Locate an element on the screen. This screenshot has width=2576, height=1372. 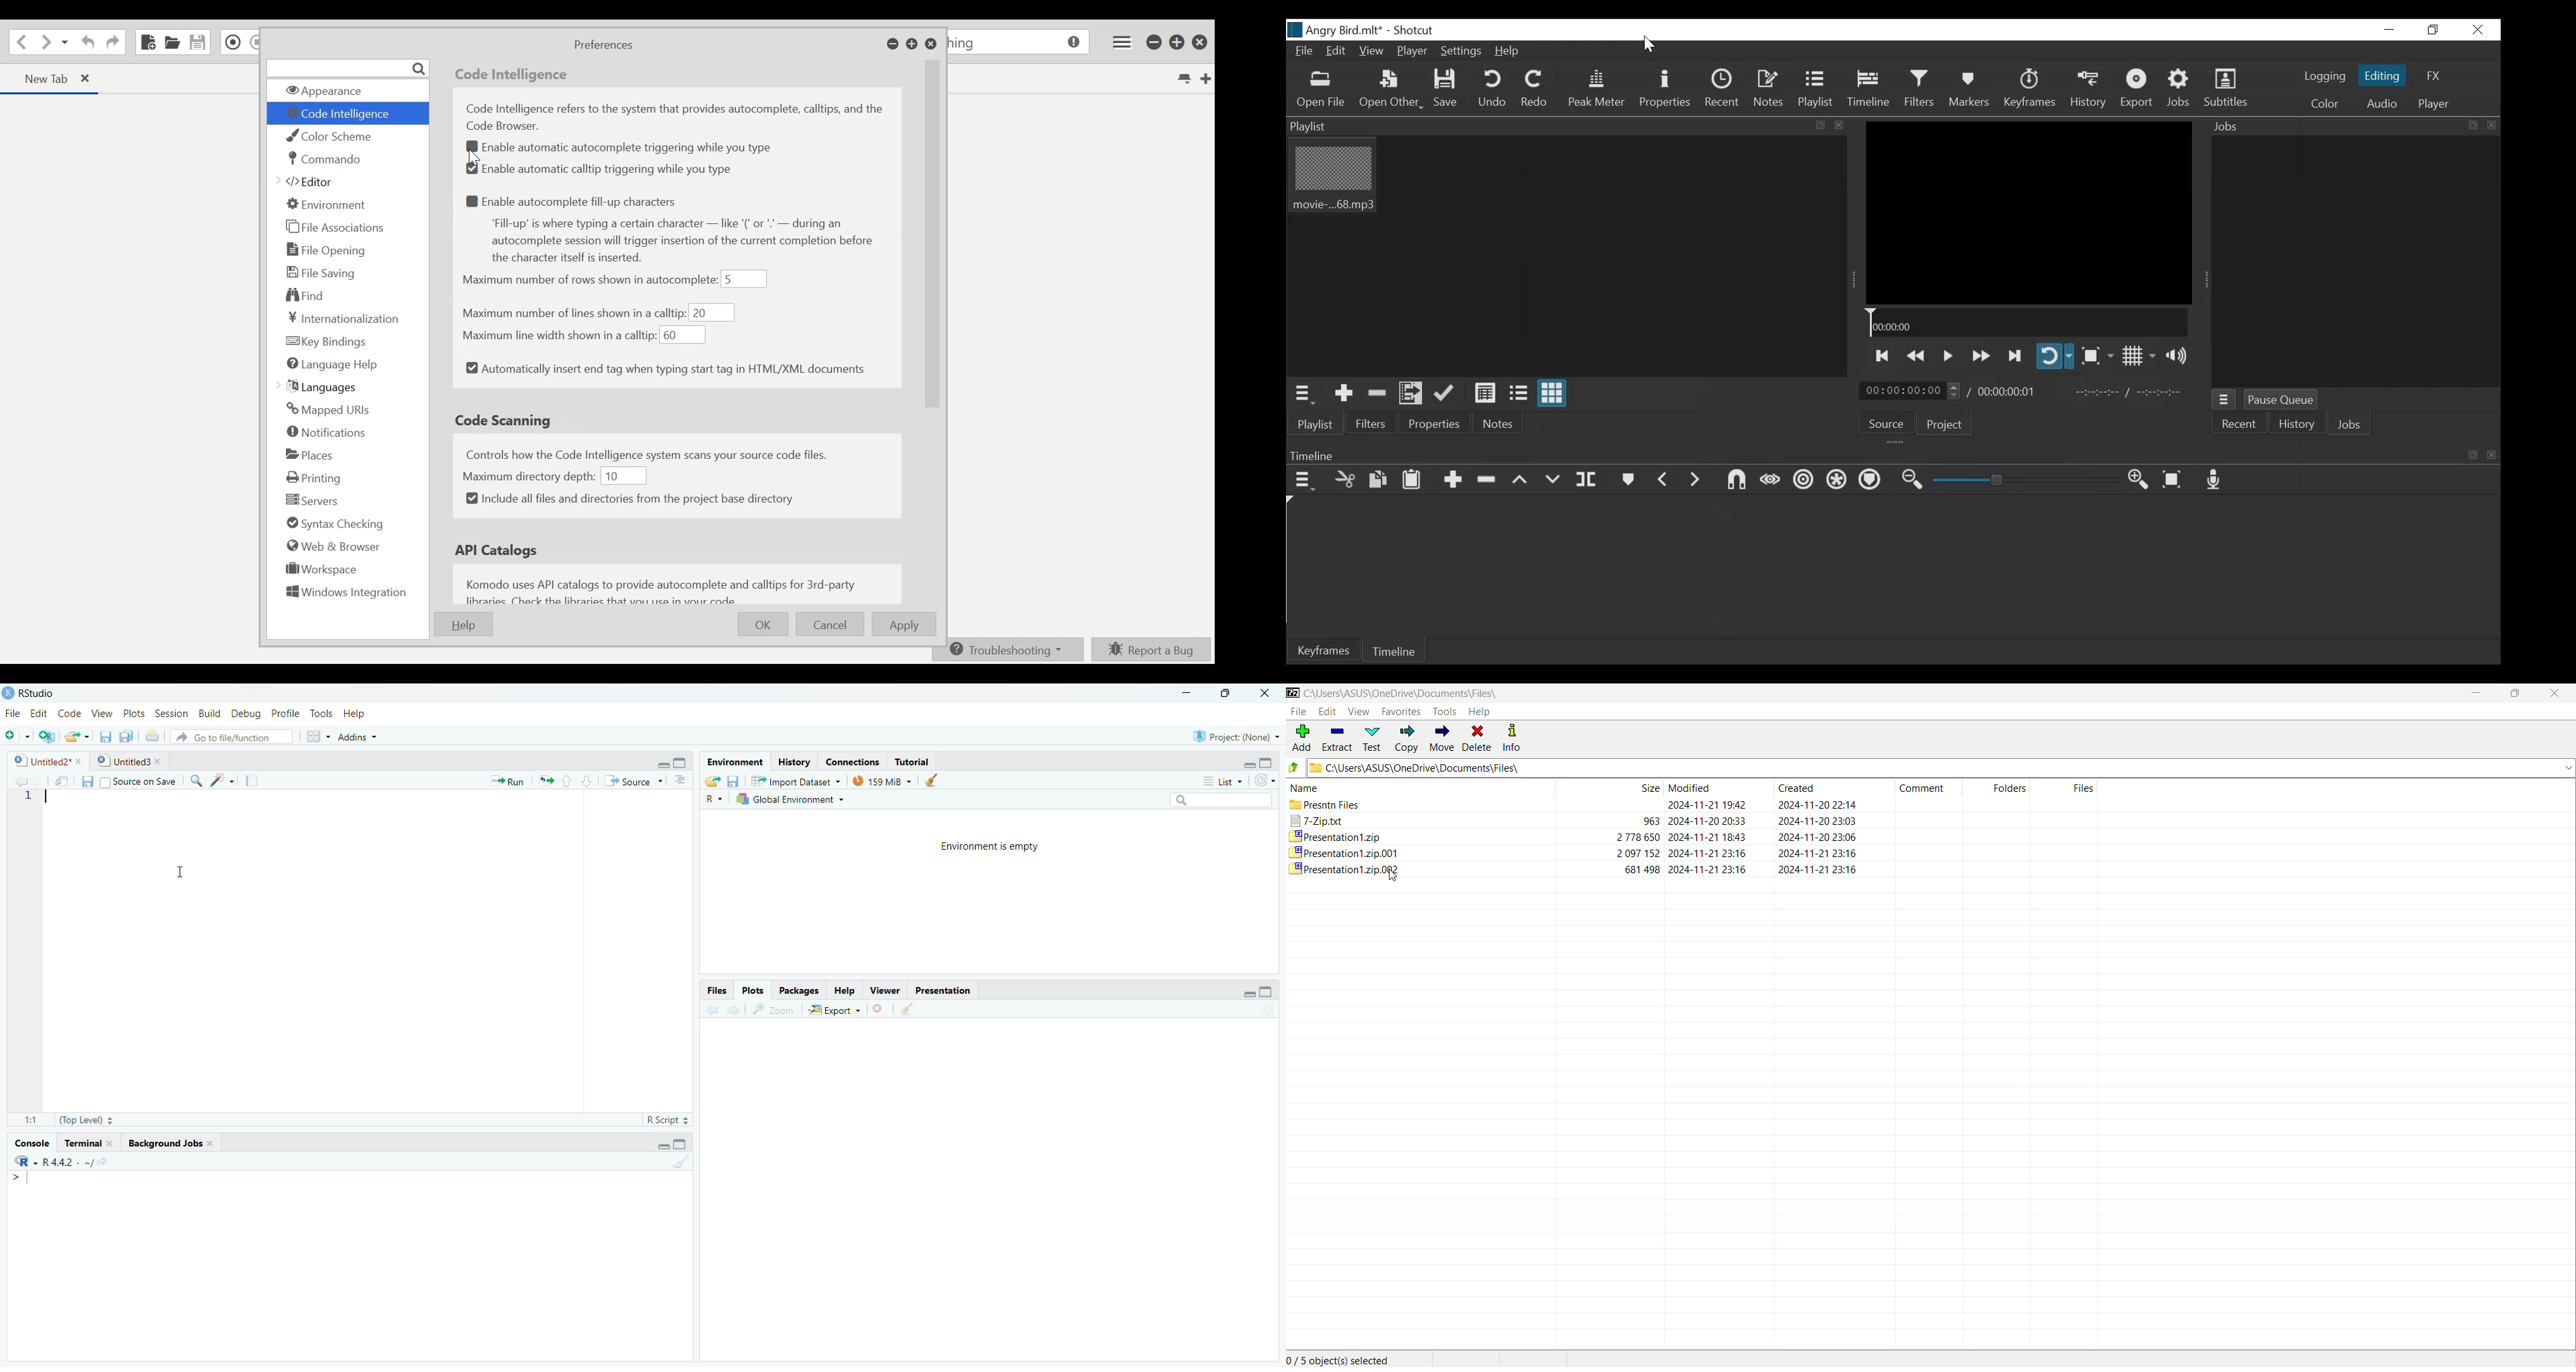
Open File is located at coordinates (1321, 89).